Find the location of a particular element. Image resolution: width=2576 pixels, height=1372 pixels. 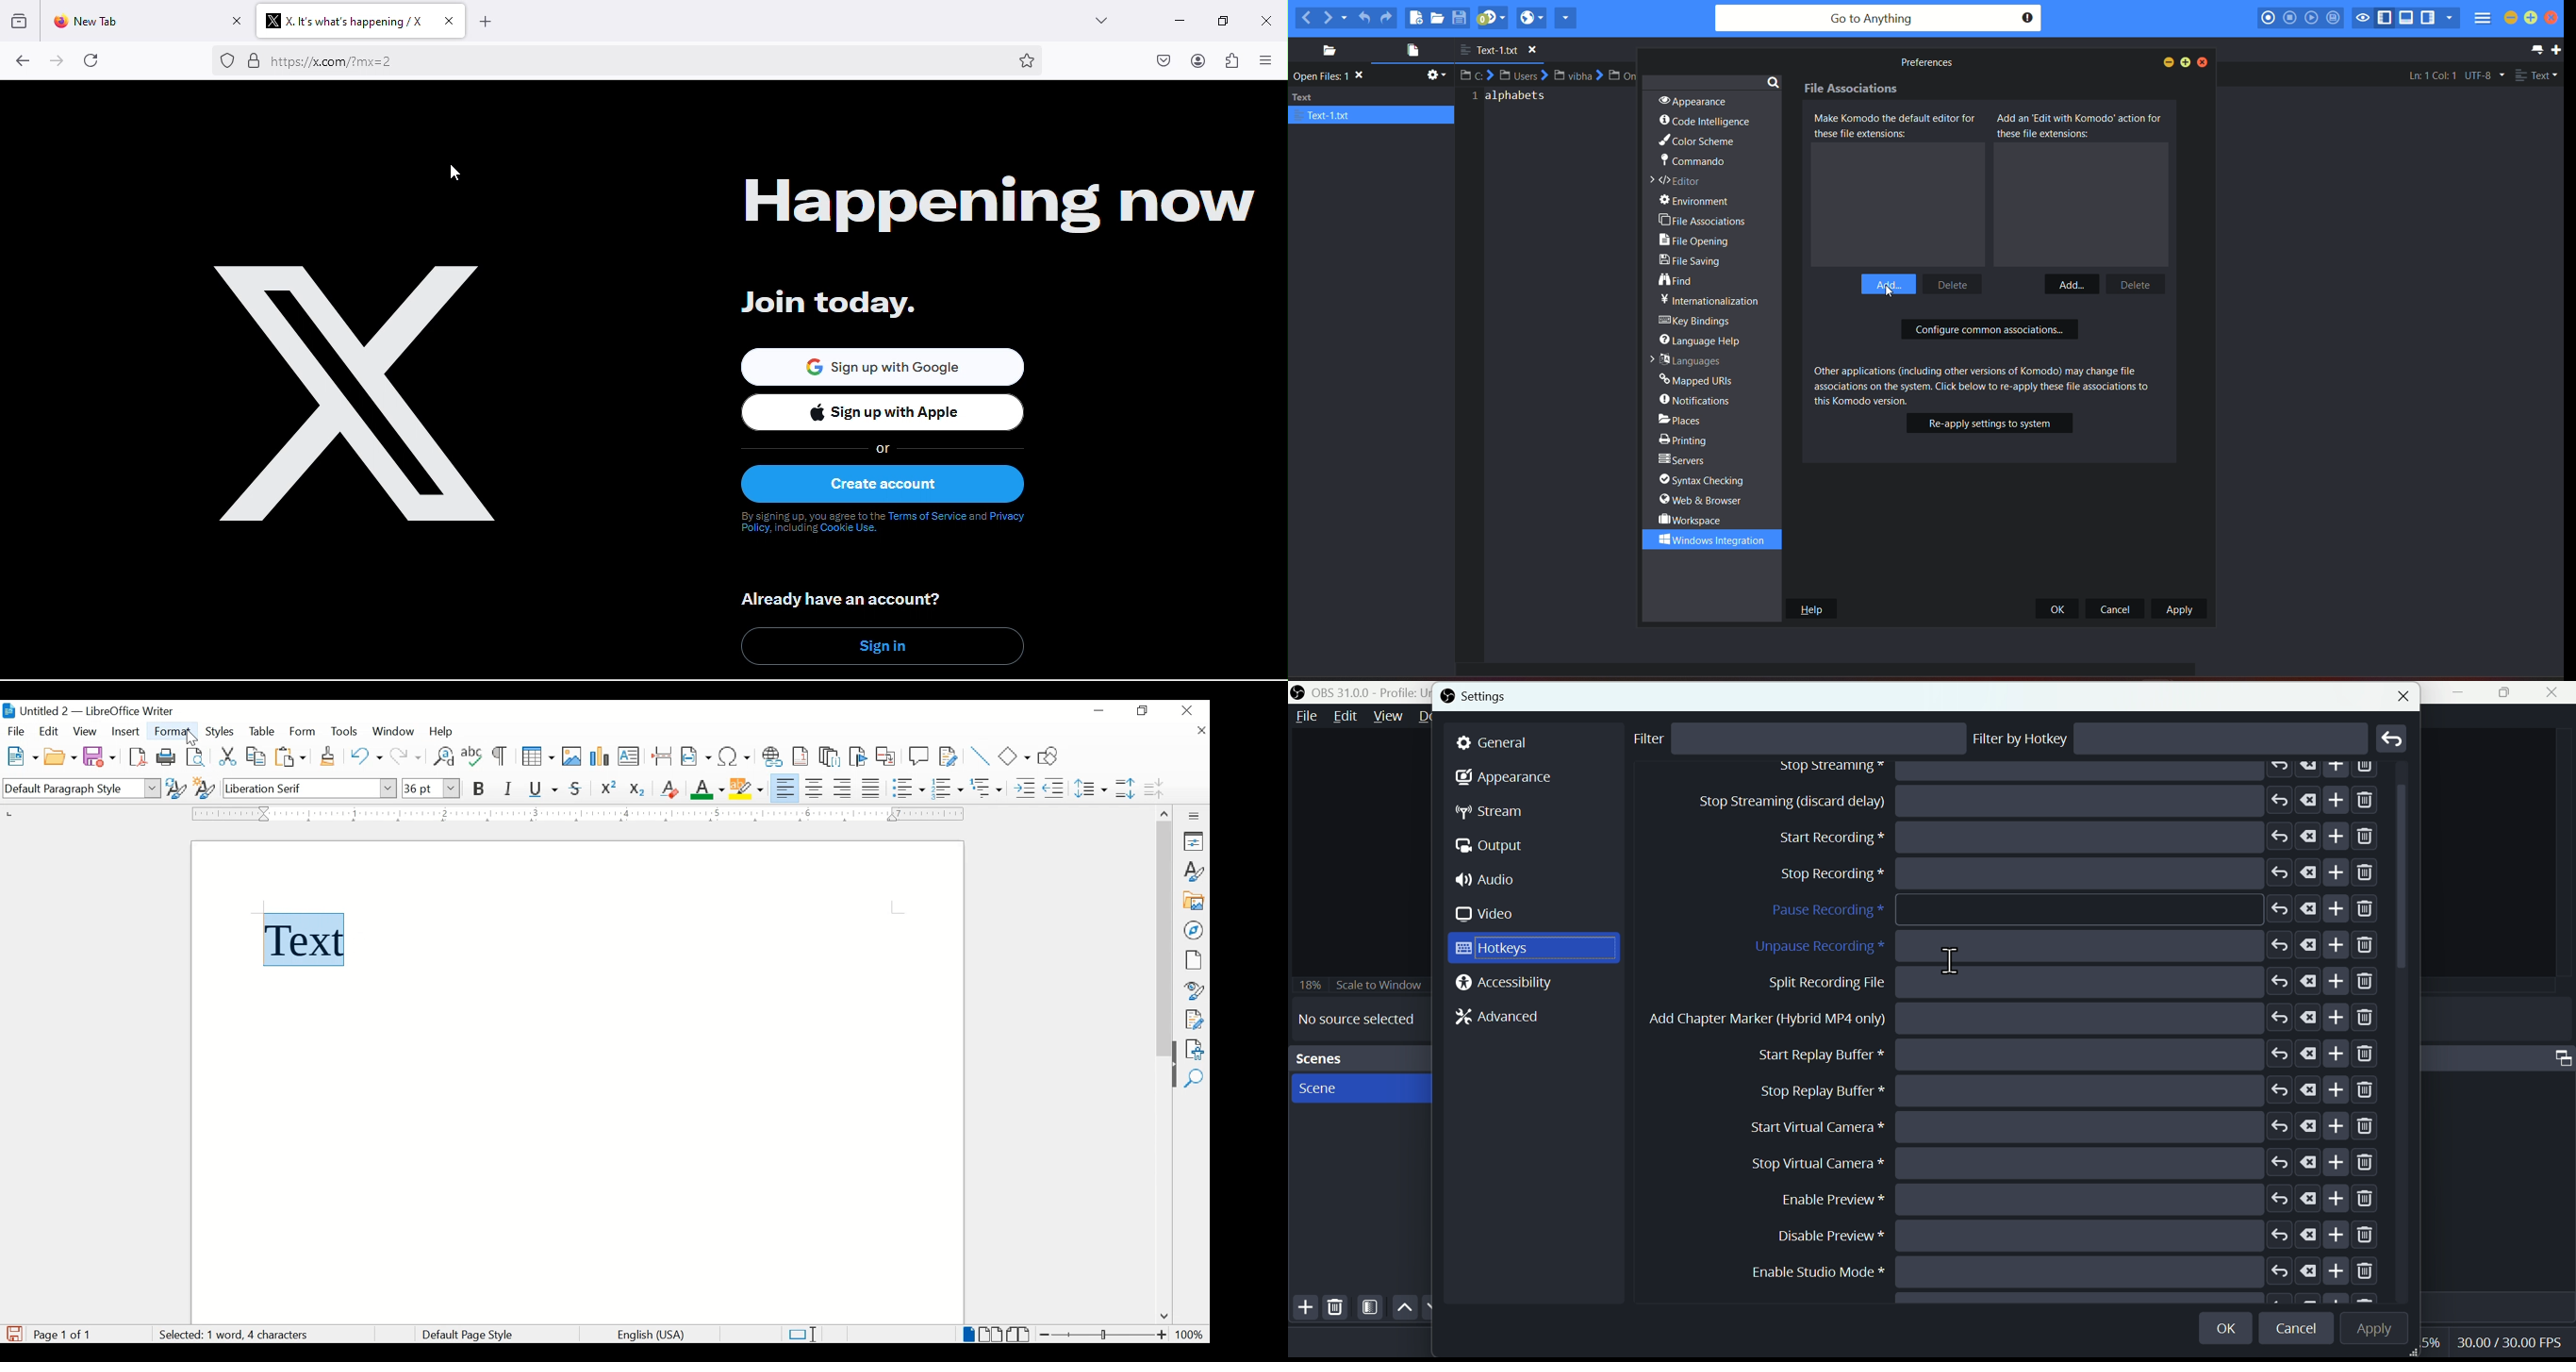

Hot keys is located at coordinates (1534, 948).